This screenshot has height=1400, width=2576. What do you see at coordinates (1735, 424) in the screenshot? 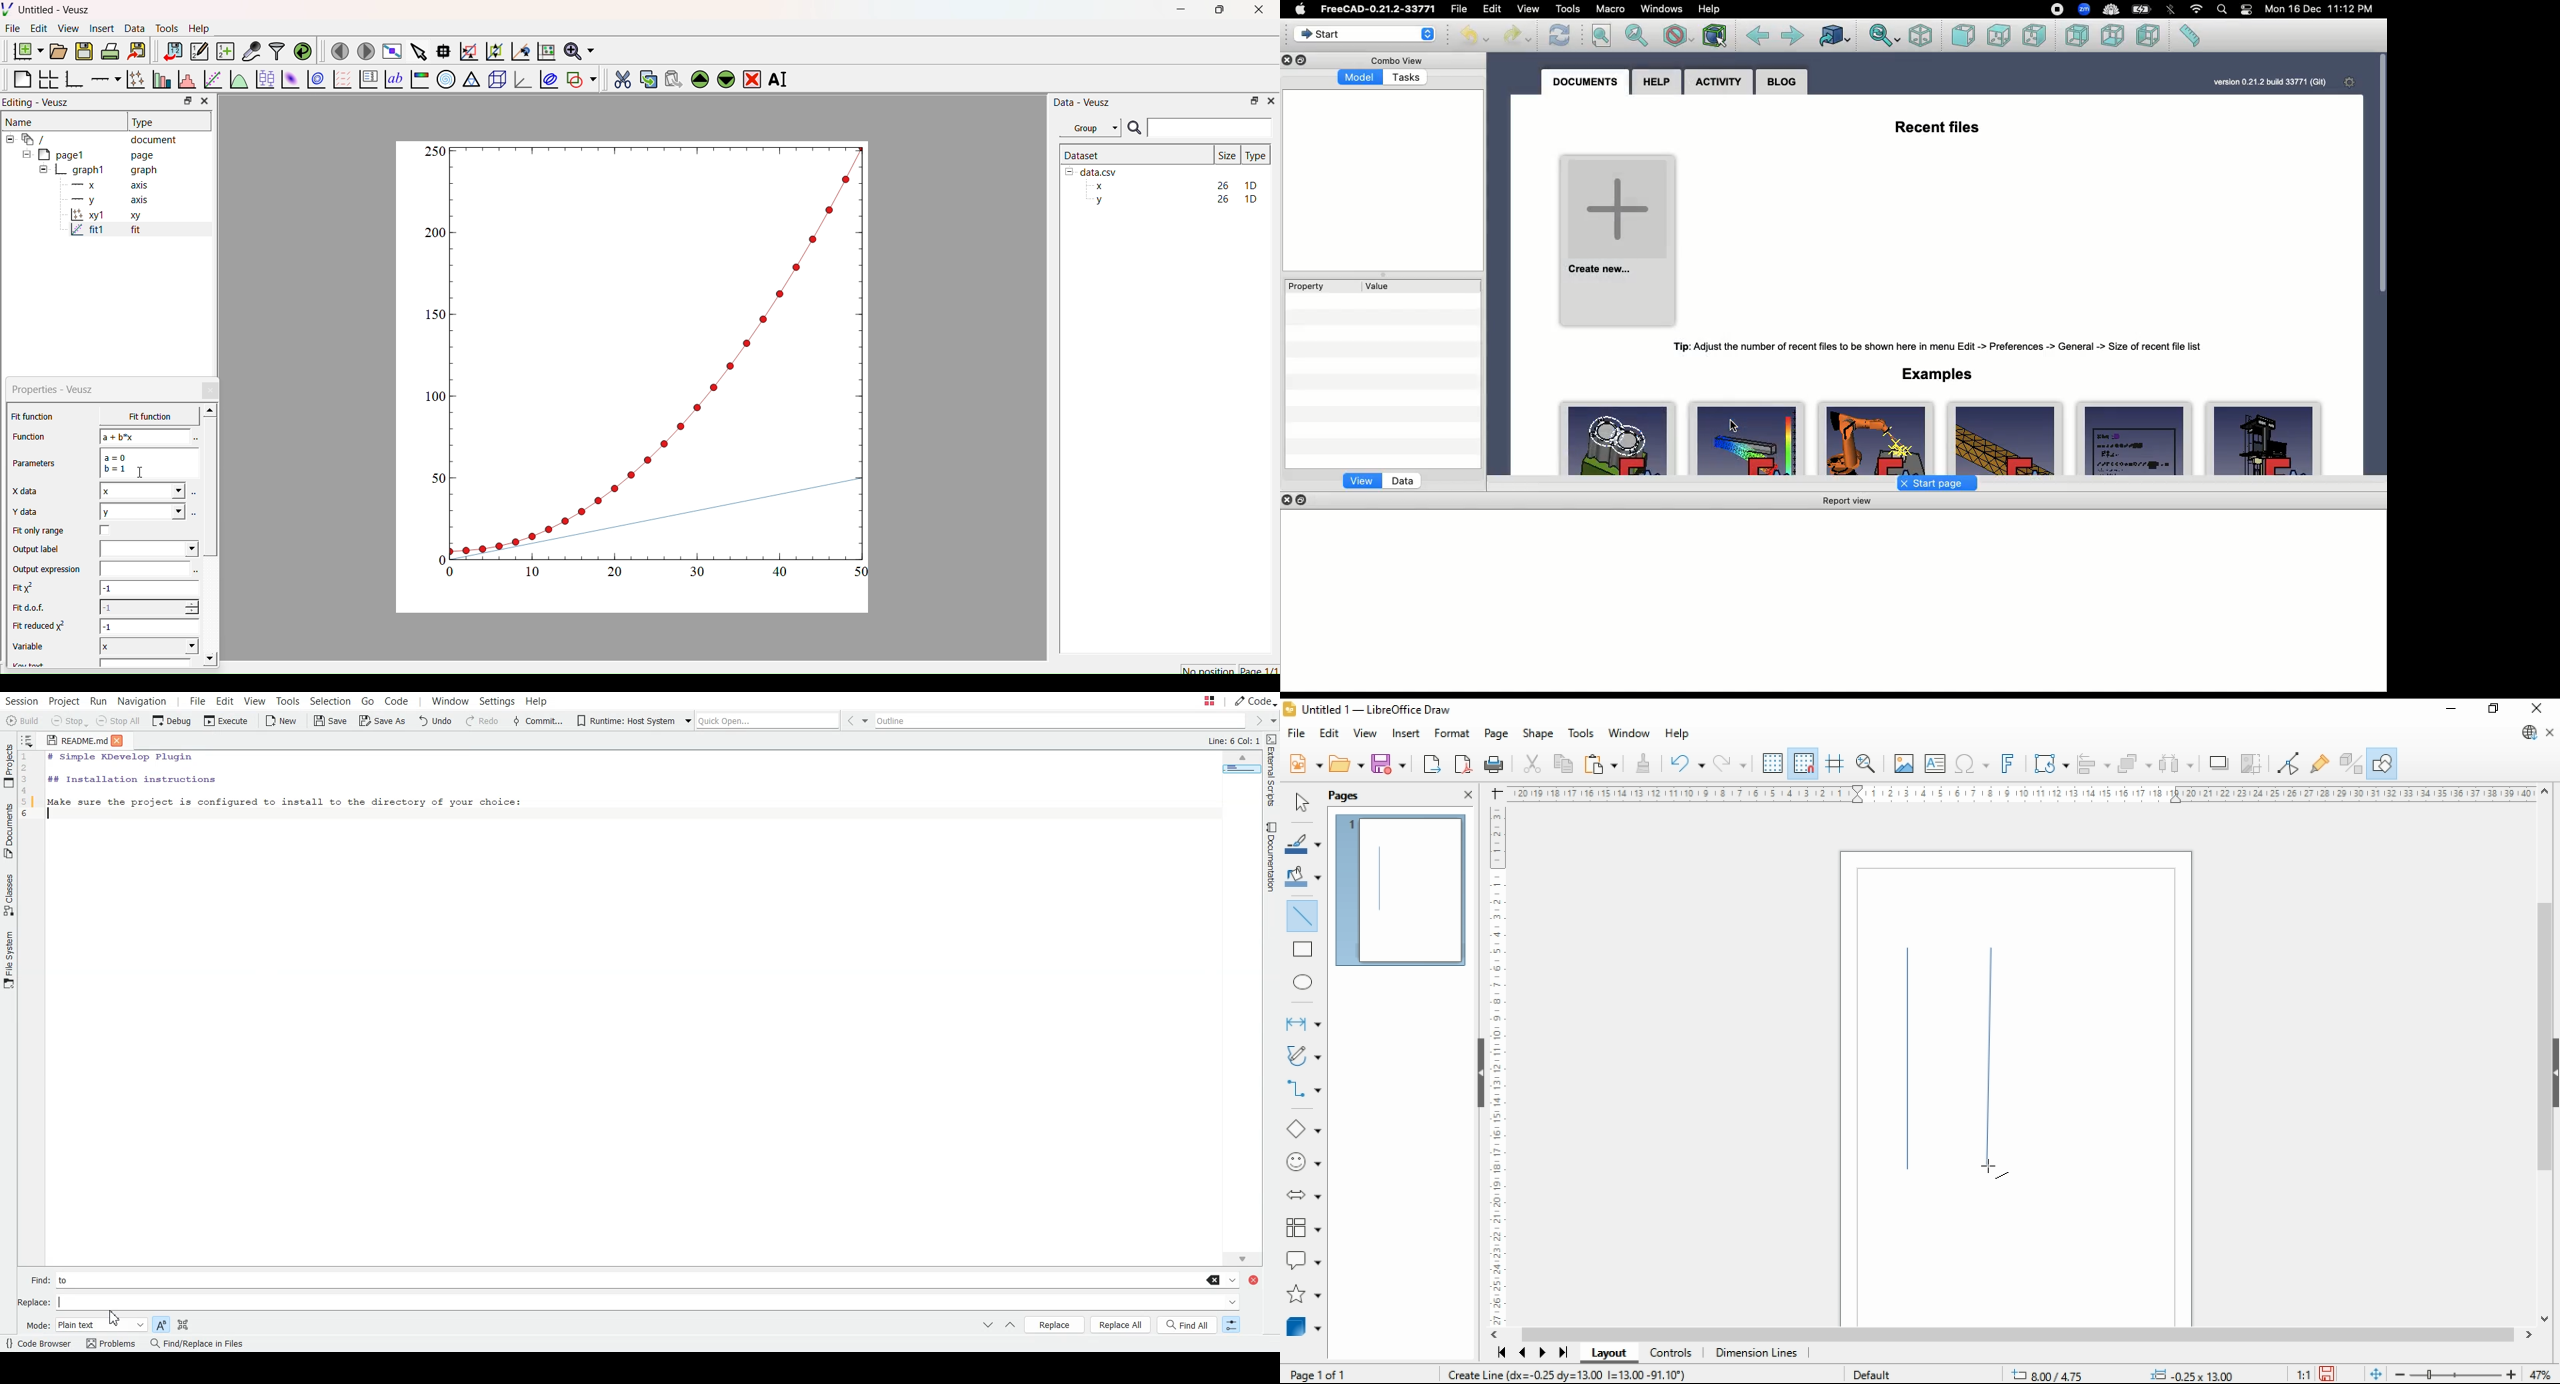
I see `cursor` at bounding box center [1735, 424].